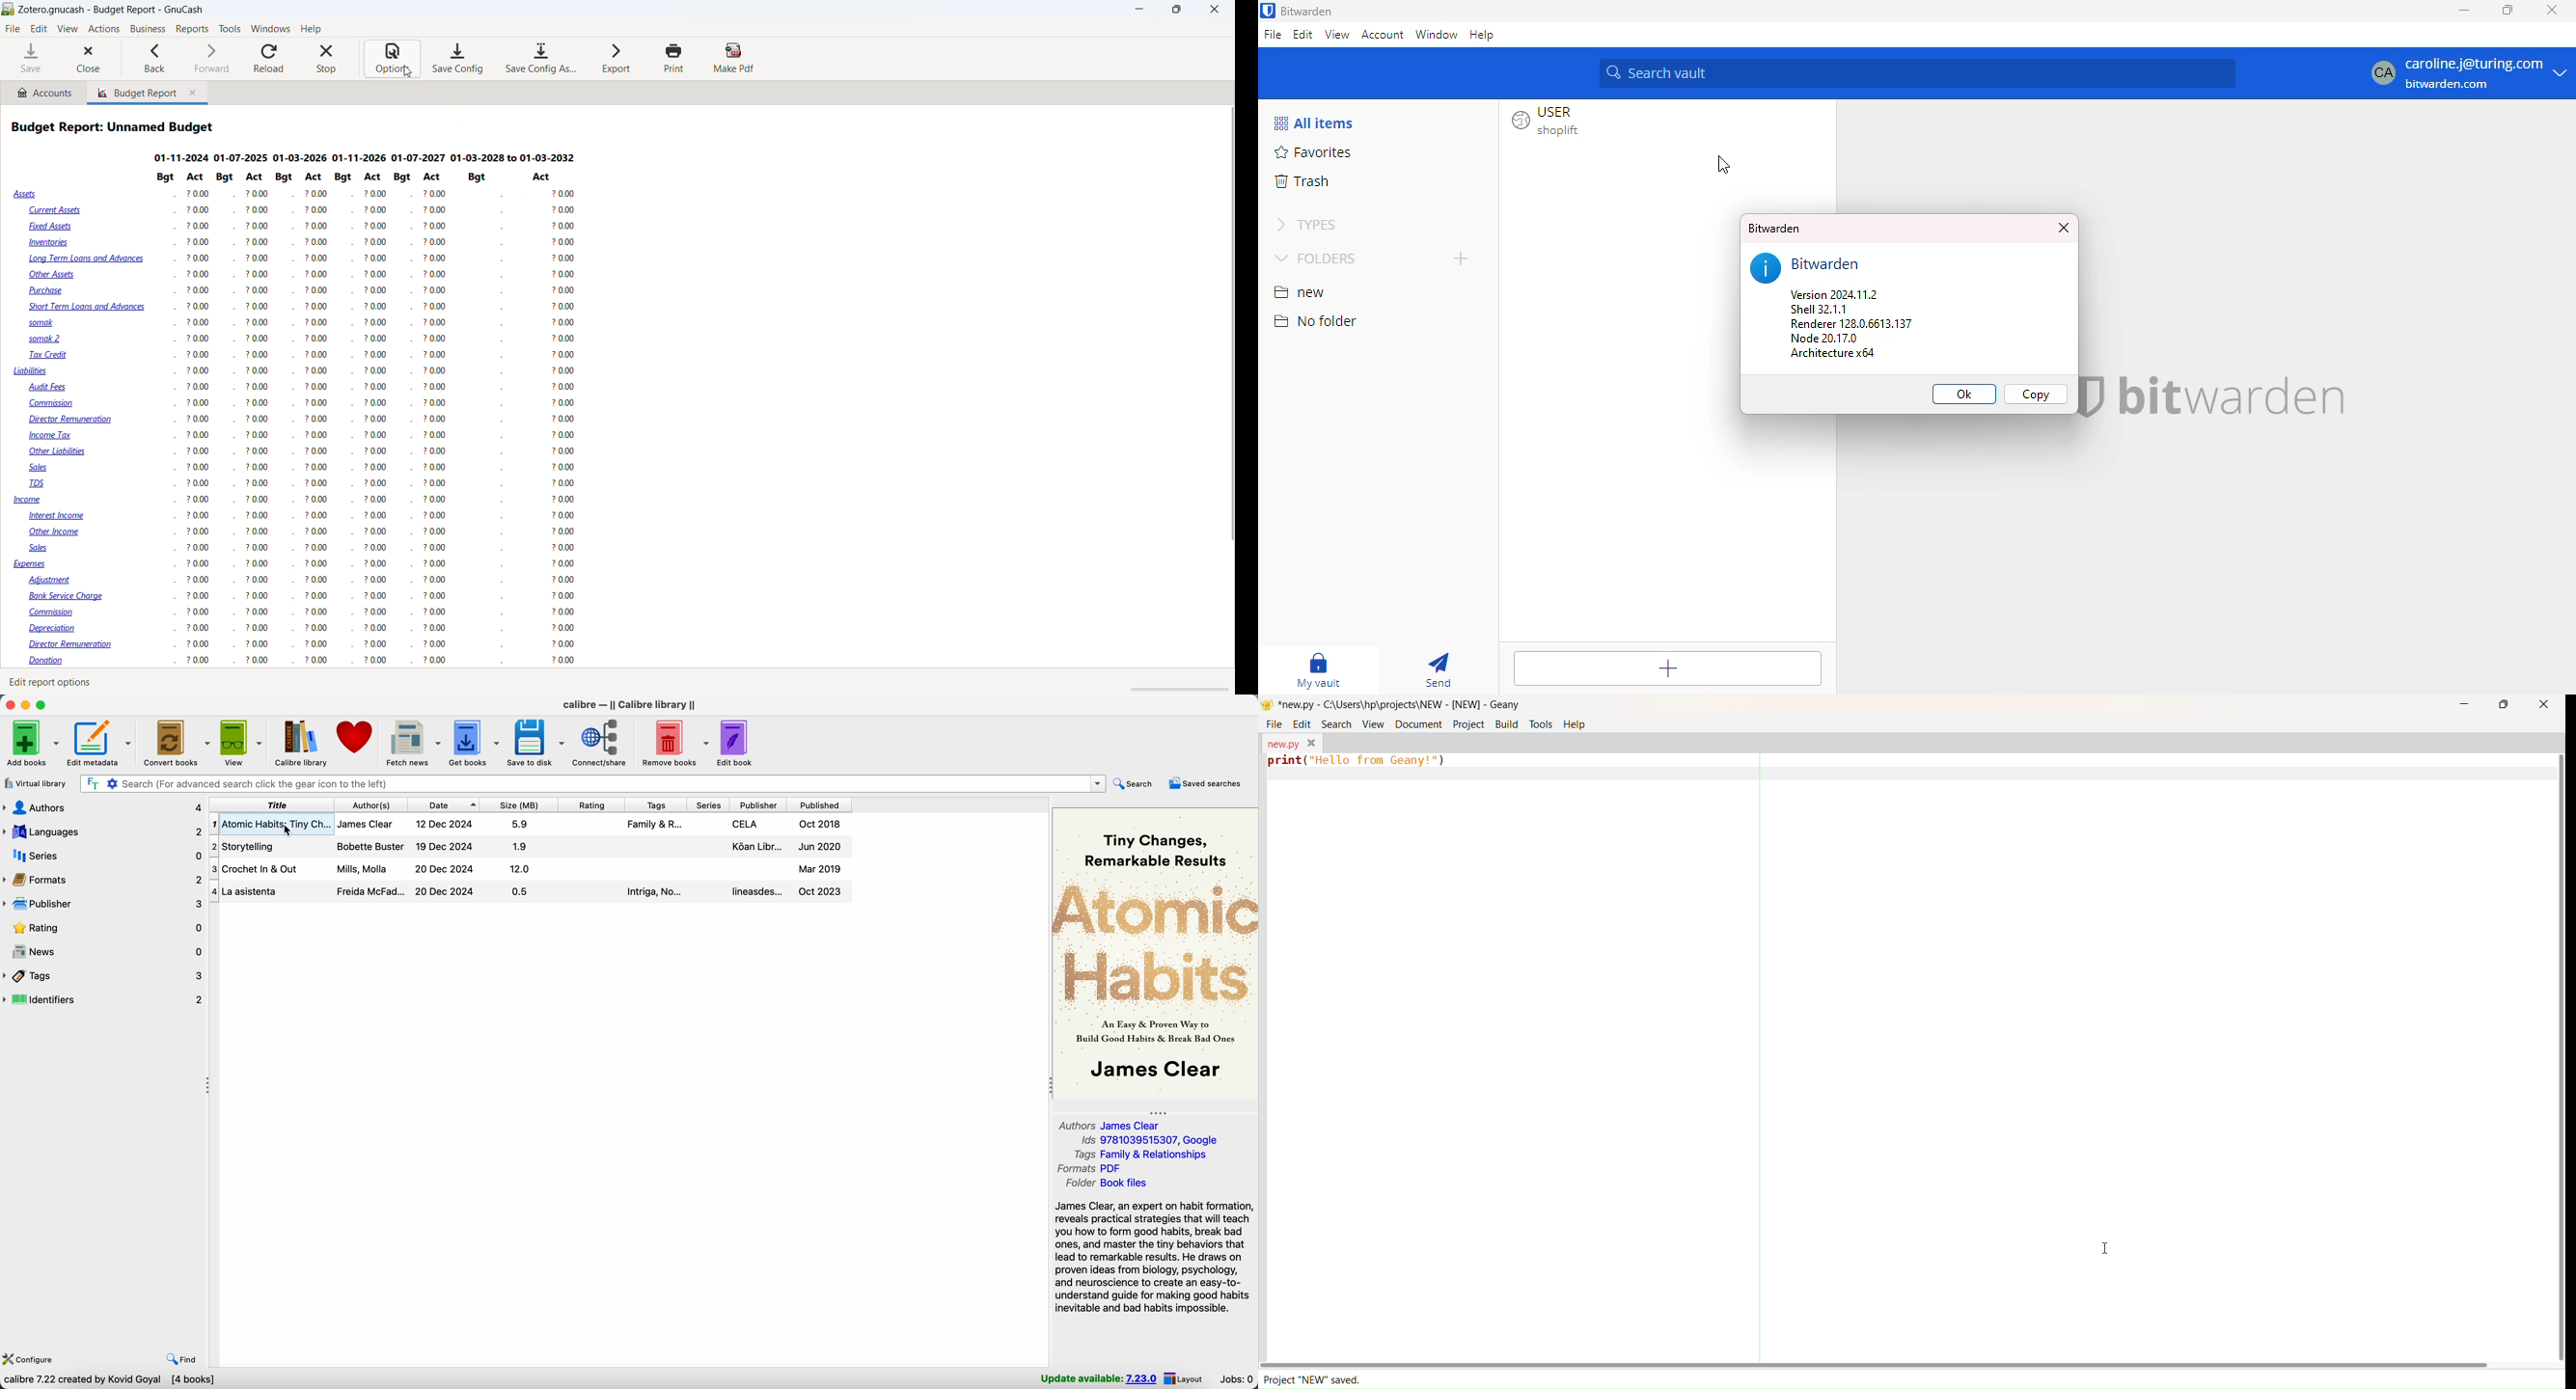 This screenshot has height=1400, width=2576. What do you see at coordinates (1155, 1258) in the screenshot?
I see `synopsis` at bounding box center [1155, 1258].